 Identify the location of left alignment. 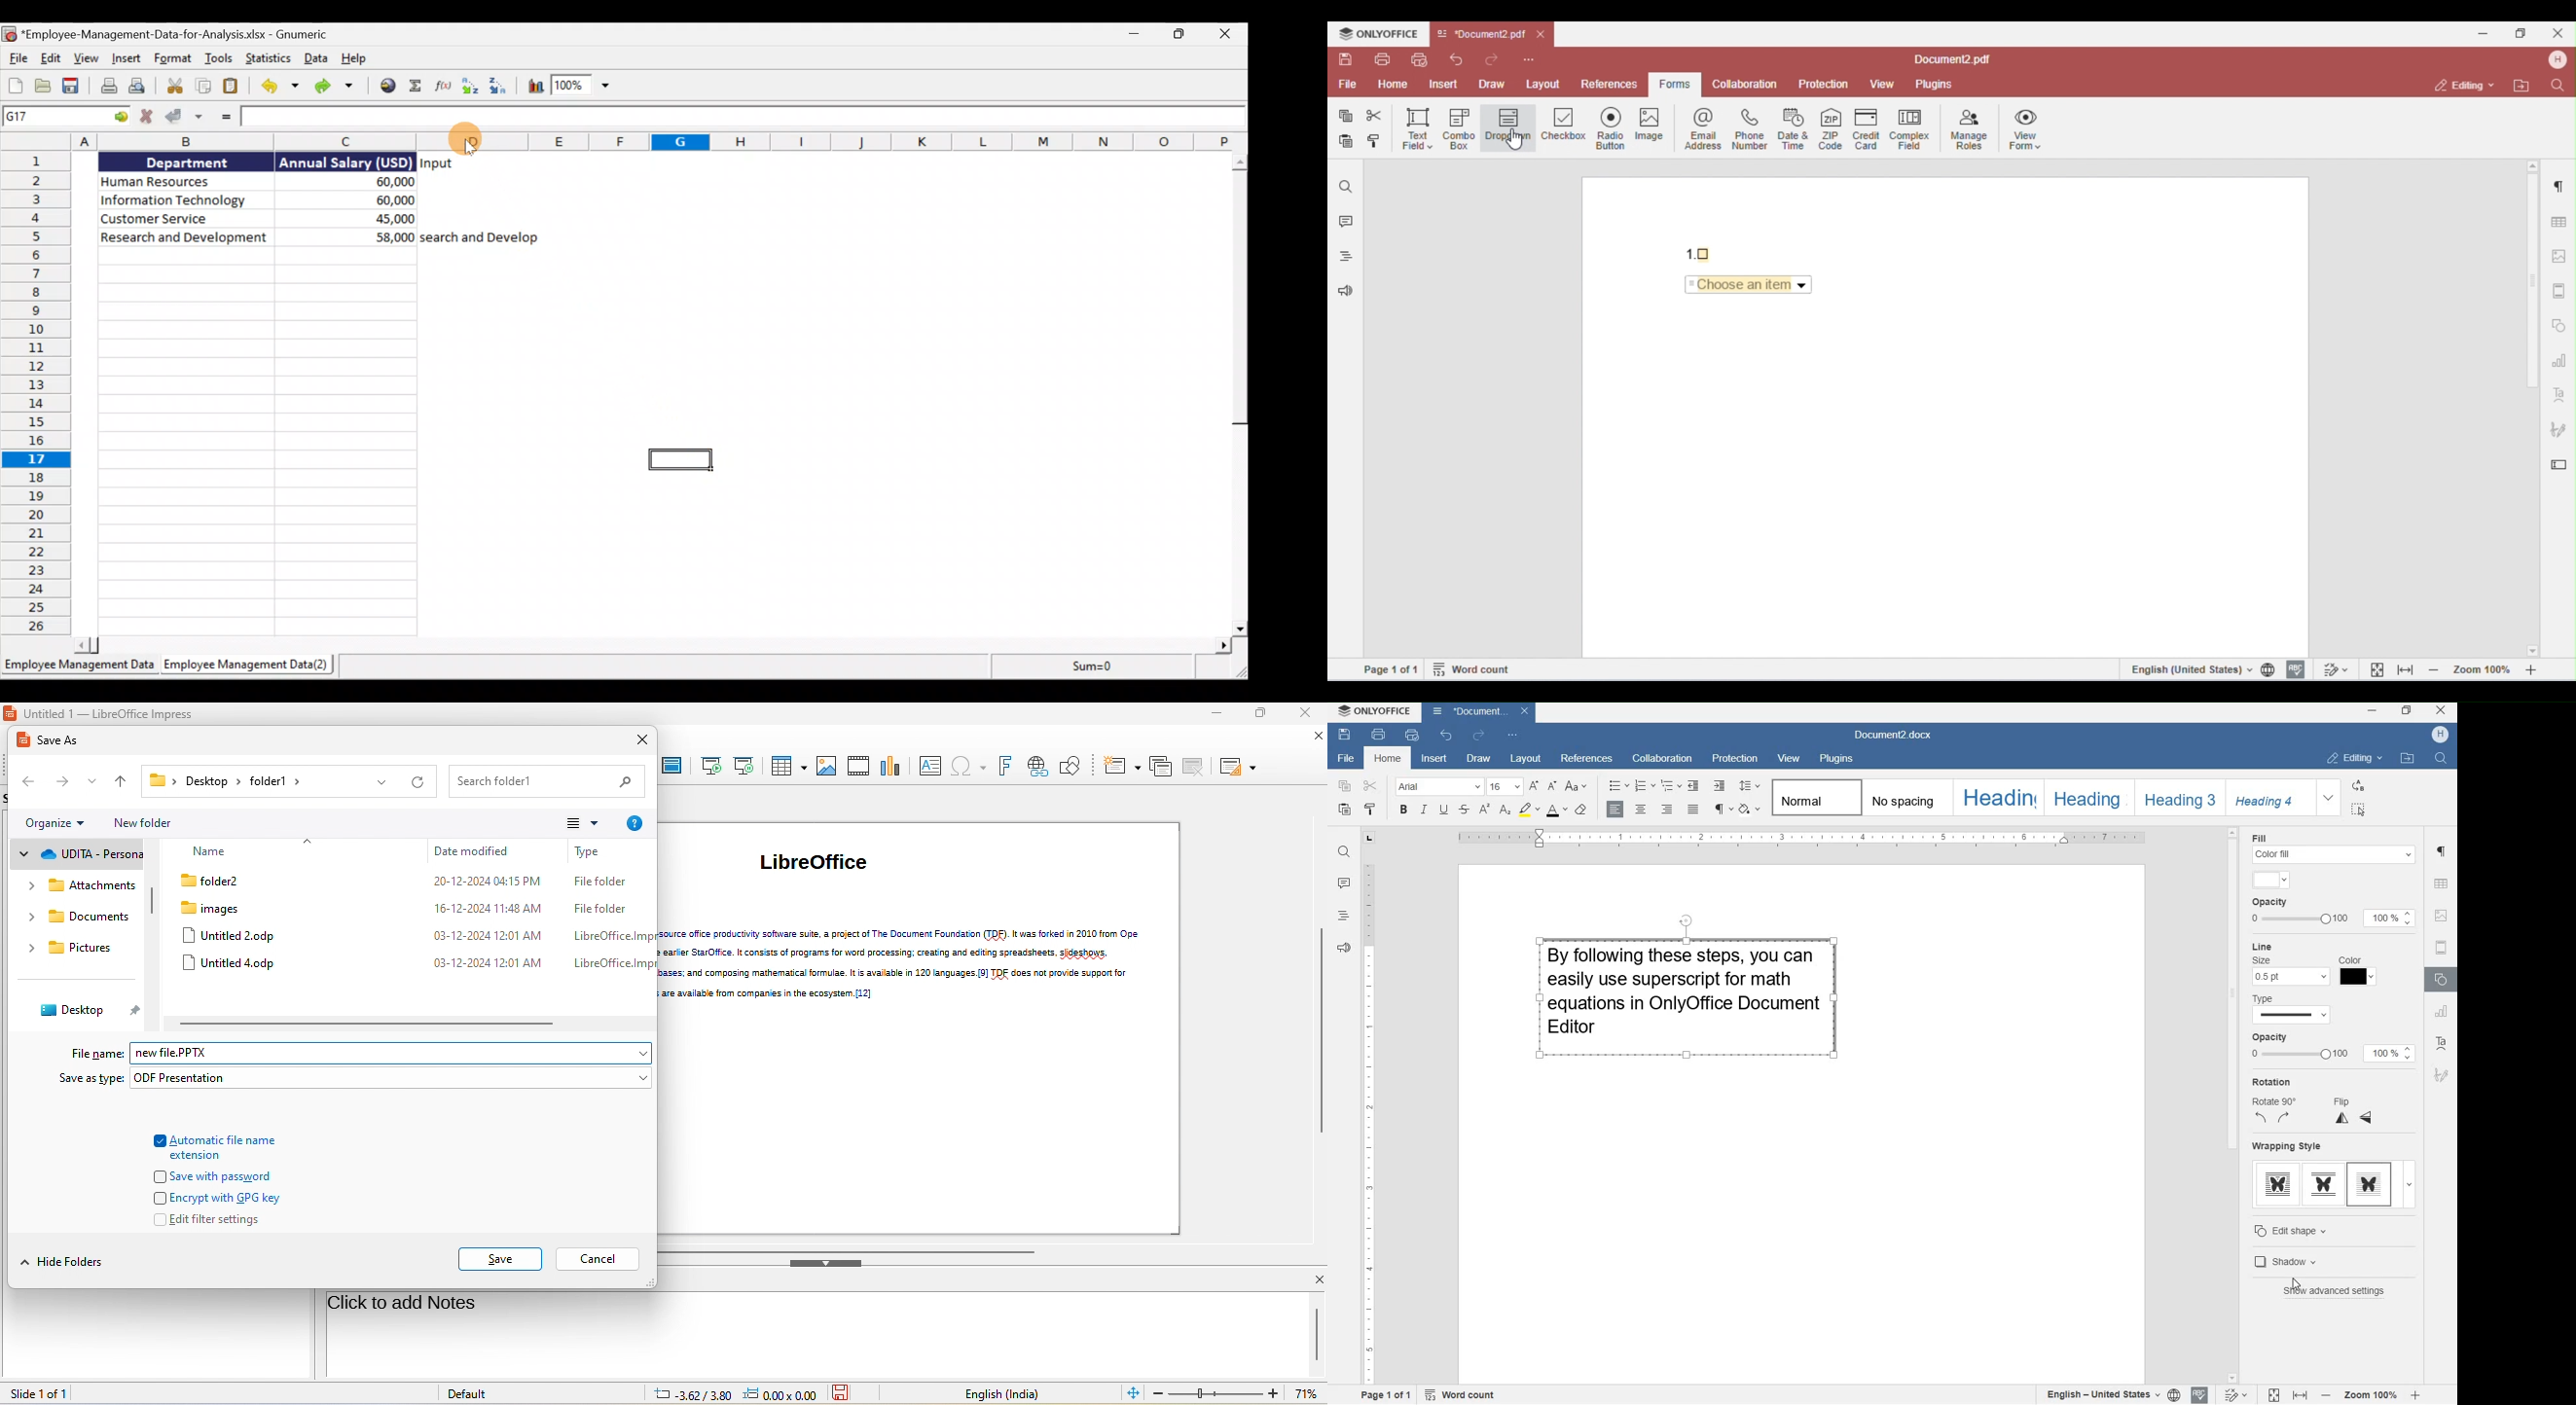
(1613, 810).